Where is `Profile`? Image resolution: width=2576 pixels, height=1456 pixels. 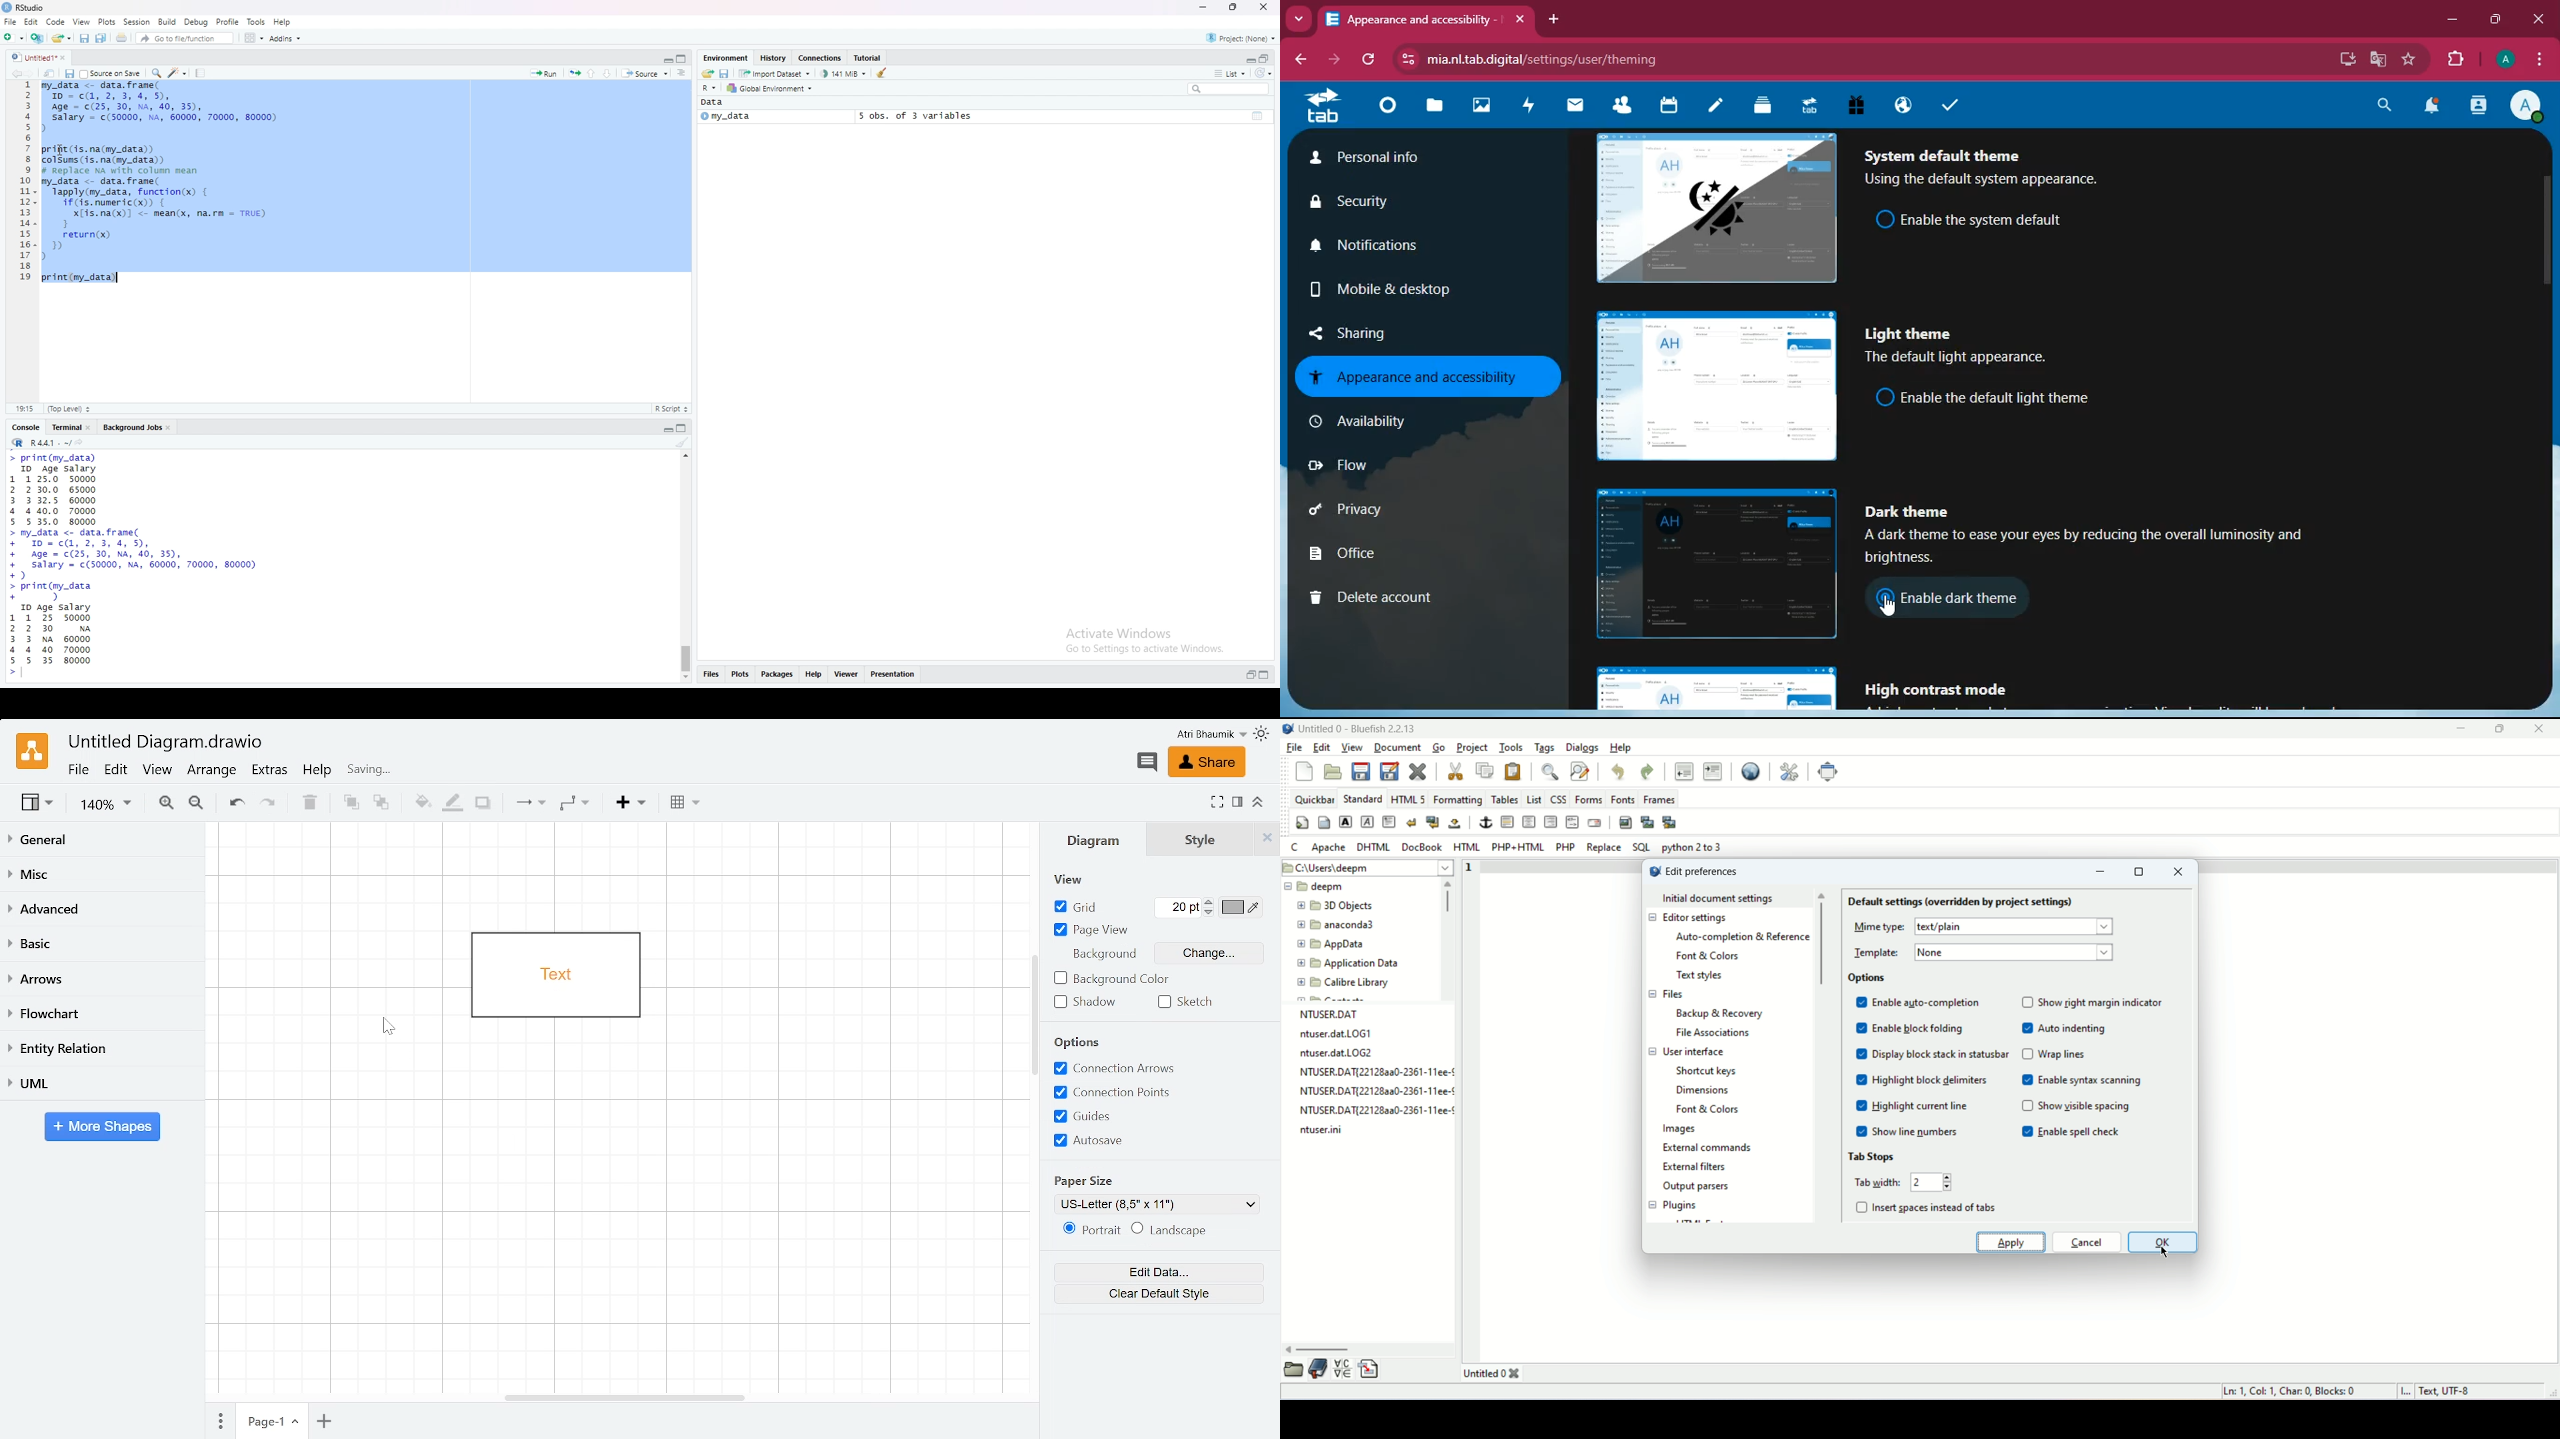 Profile is located at coordinates (229, 21).